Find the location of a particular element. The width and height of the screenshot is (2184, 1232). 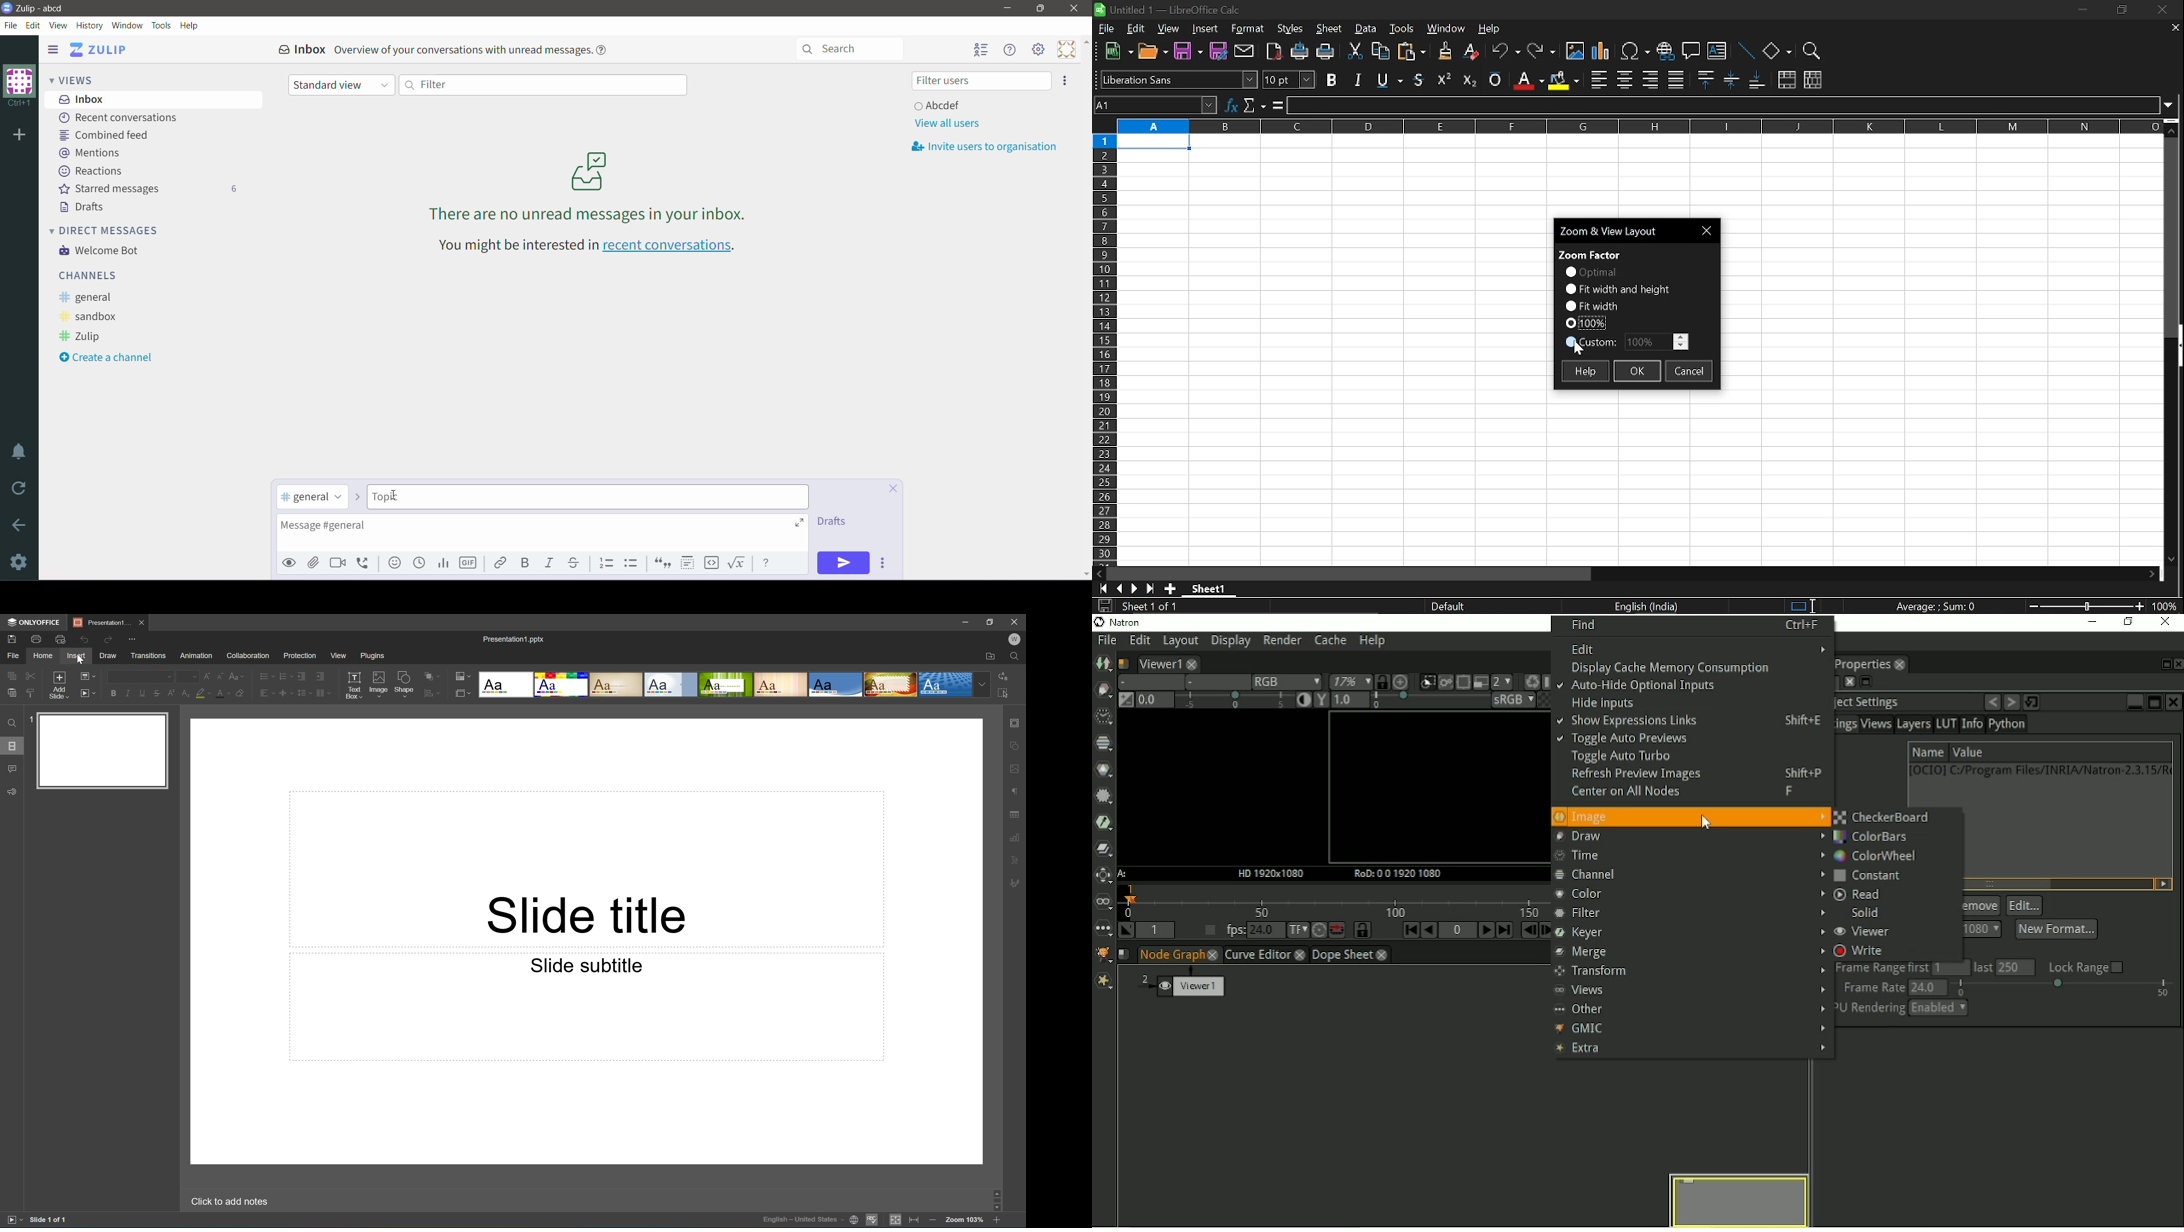

Signature settings is located at coordinates (1016, 883).